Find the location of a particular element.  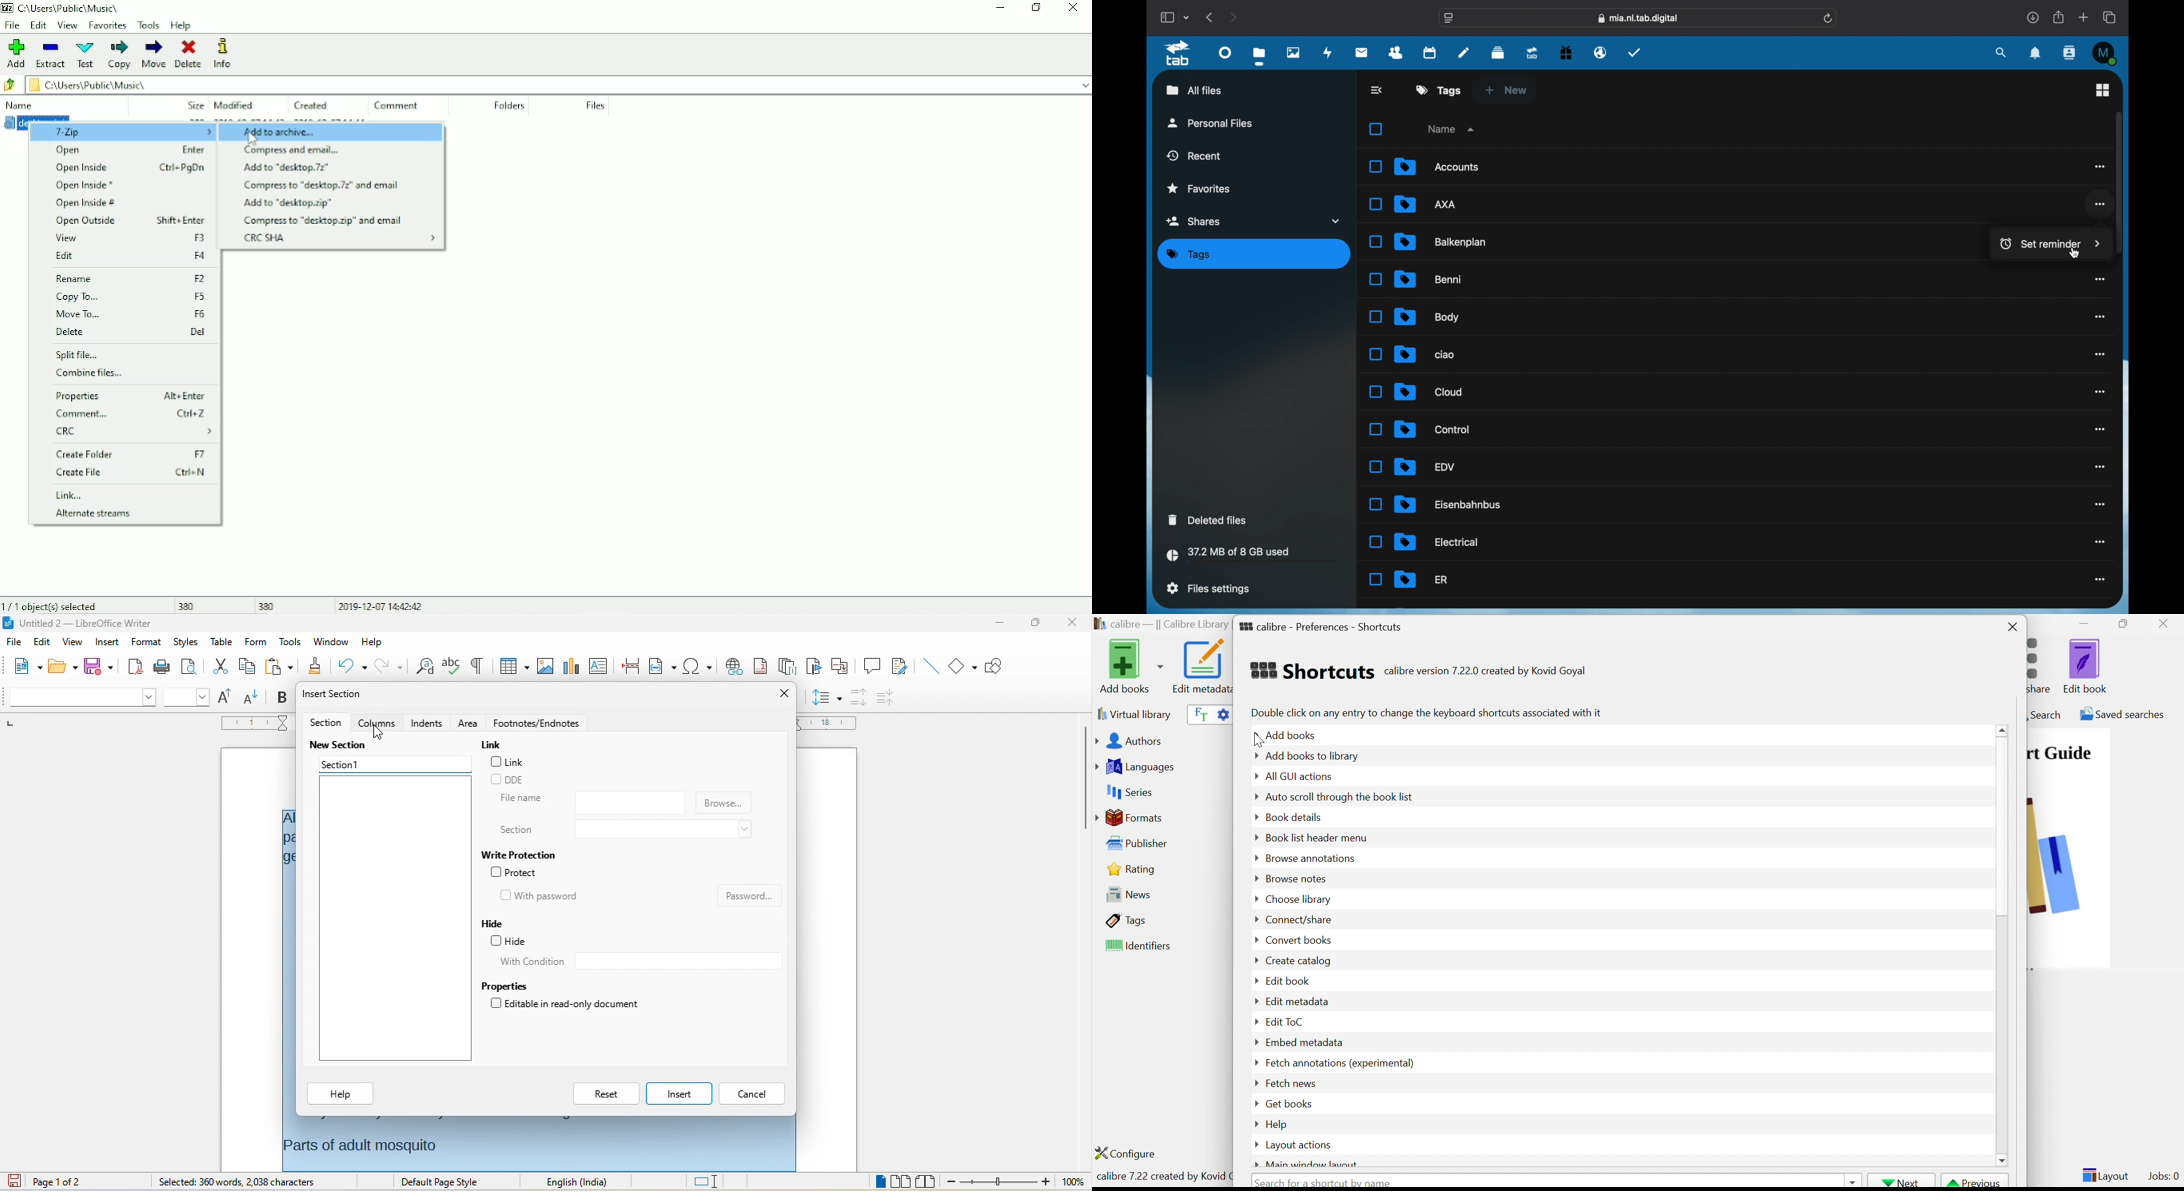

refresh is located at coordinates (1829, 18).